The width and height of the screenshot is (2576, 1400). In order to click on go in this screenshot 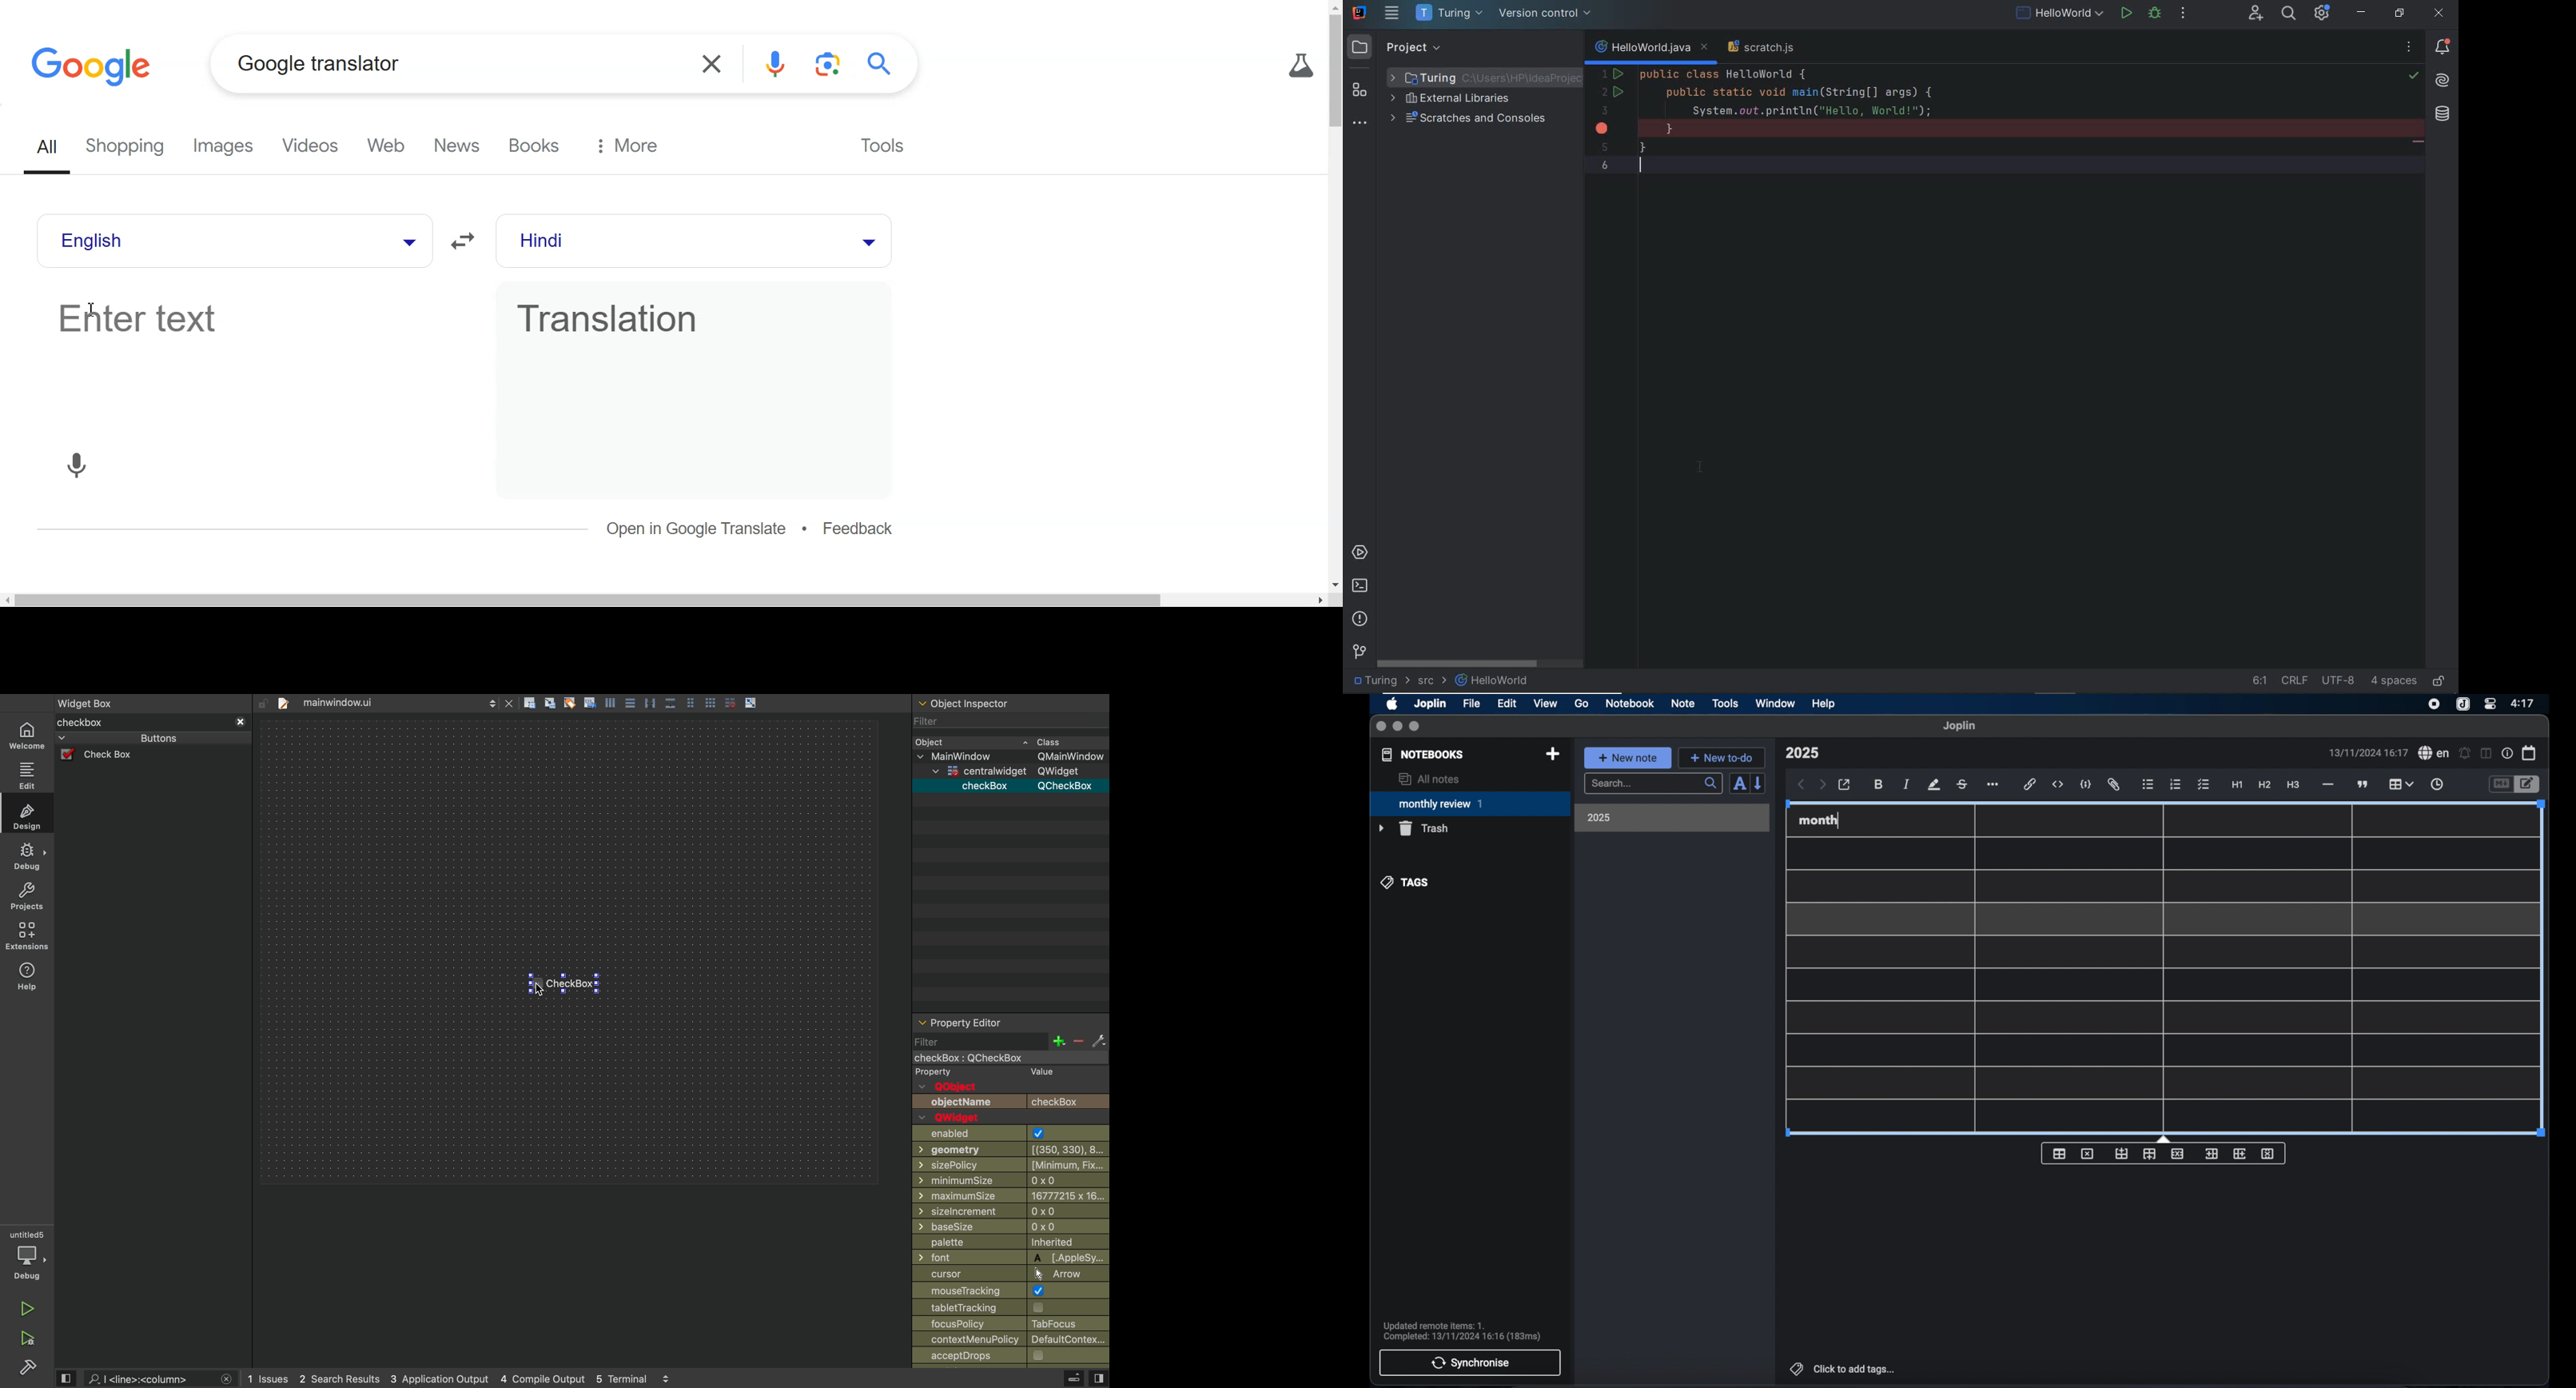, I will do `click(1582, 703)`.